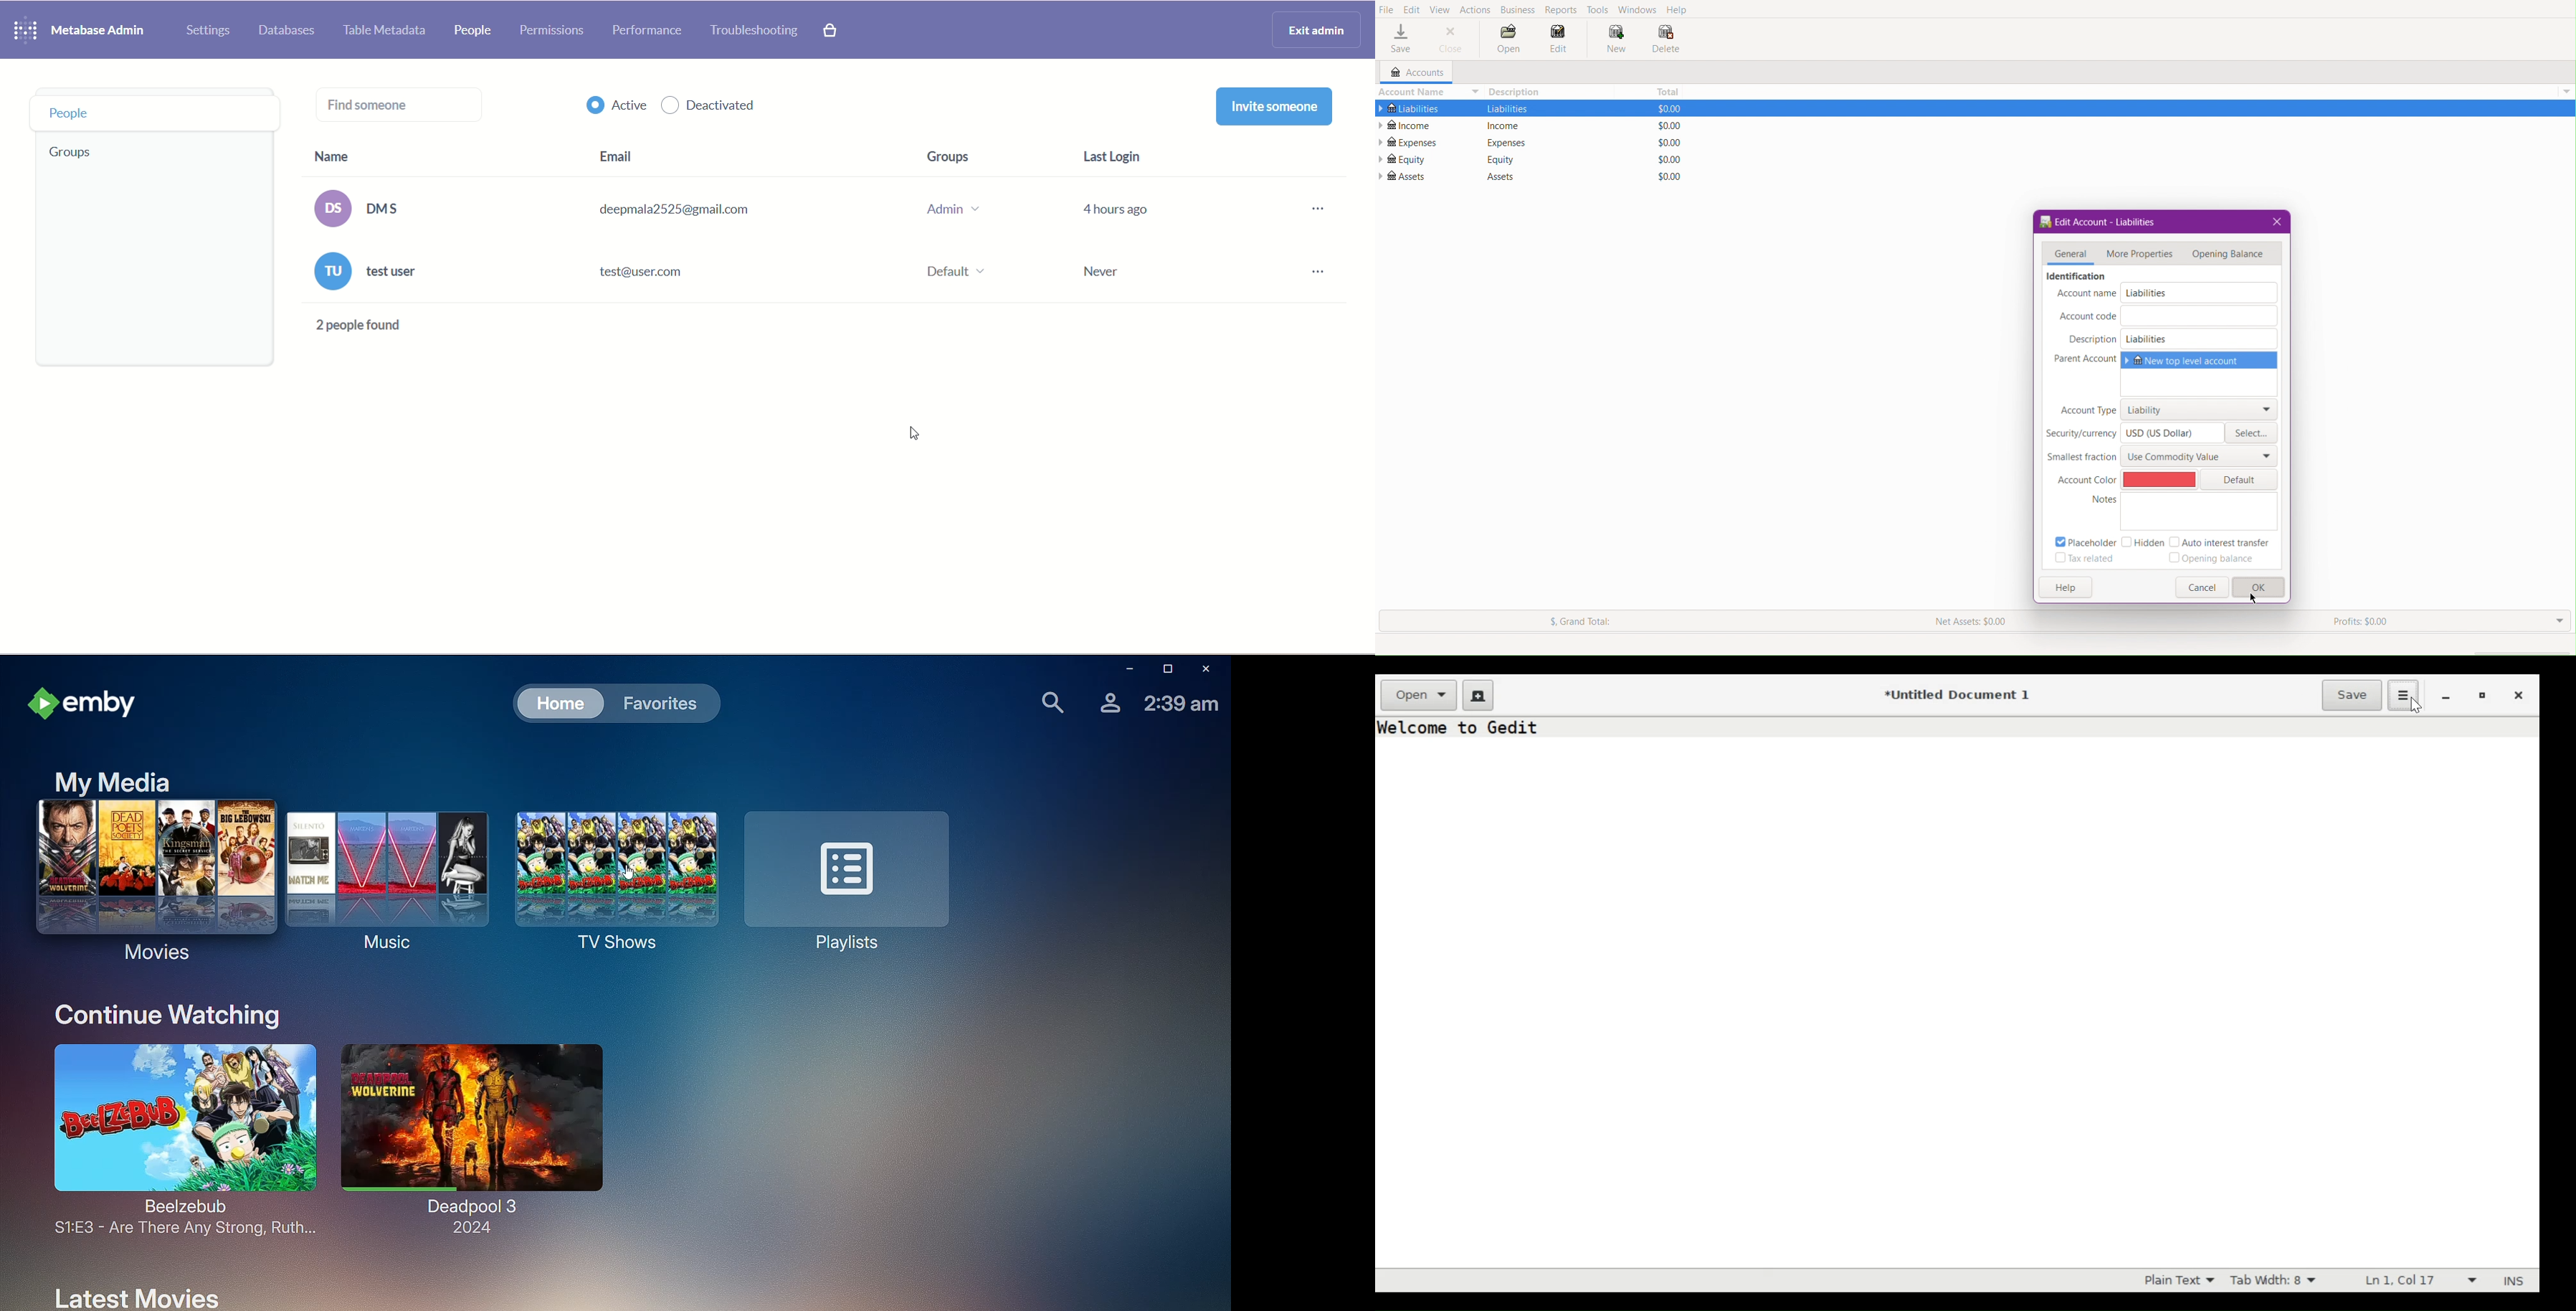  I want to click on Close, so click(2275, 222).